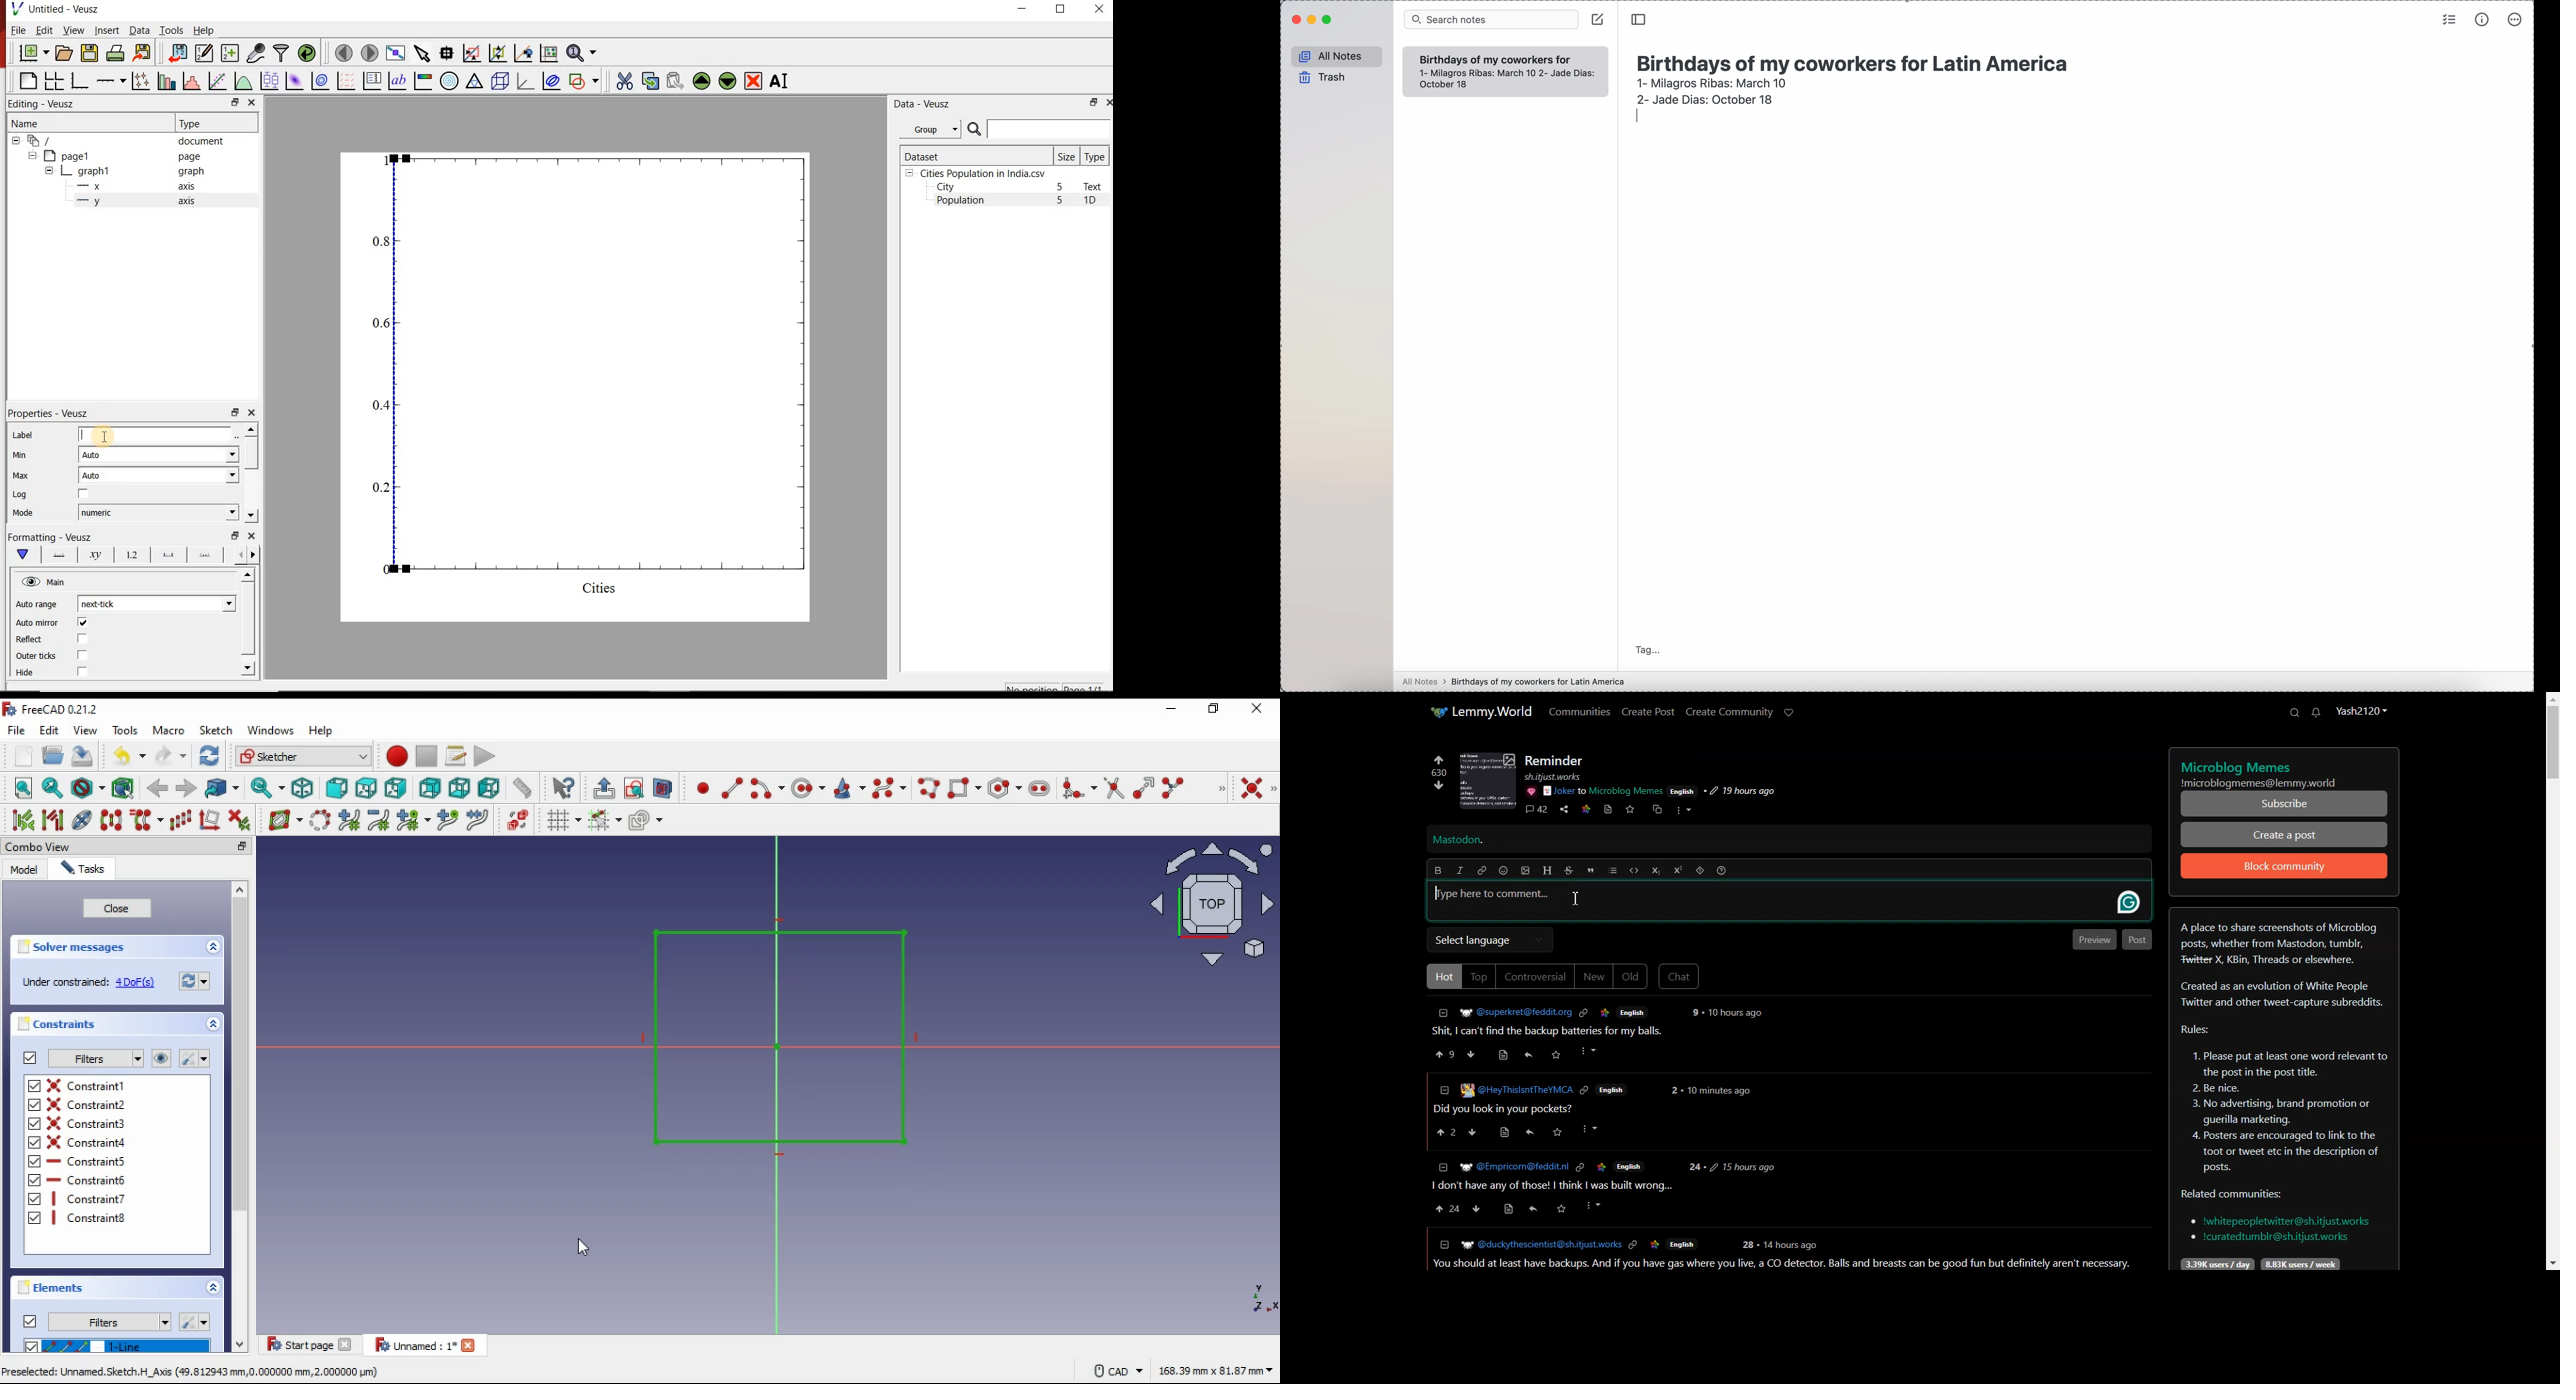 This screenshot has height=1400, width=2576. What do you see at coordinates (39, 846) in the screenshot?
I see `combo view` at bounding box center [39, 846].